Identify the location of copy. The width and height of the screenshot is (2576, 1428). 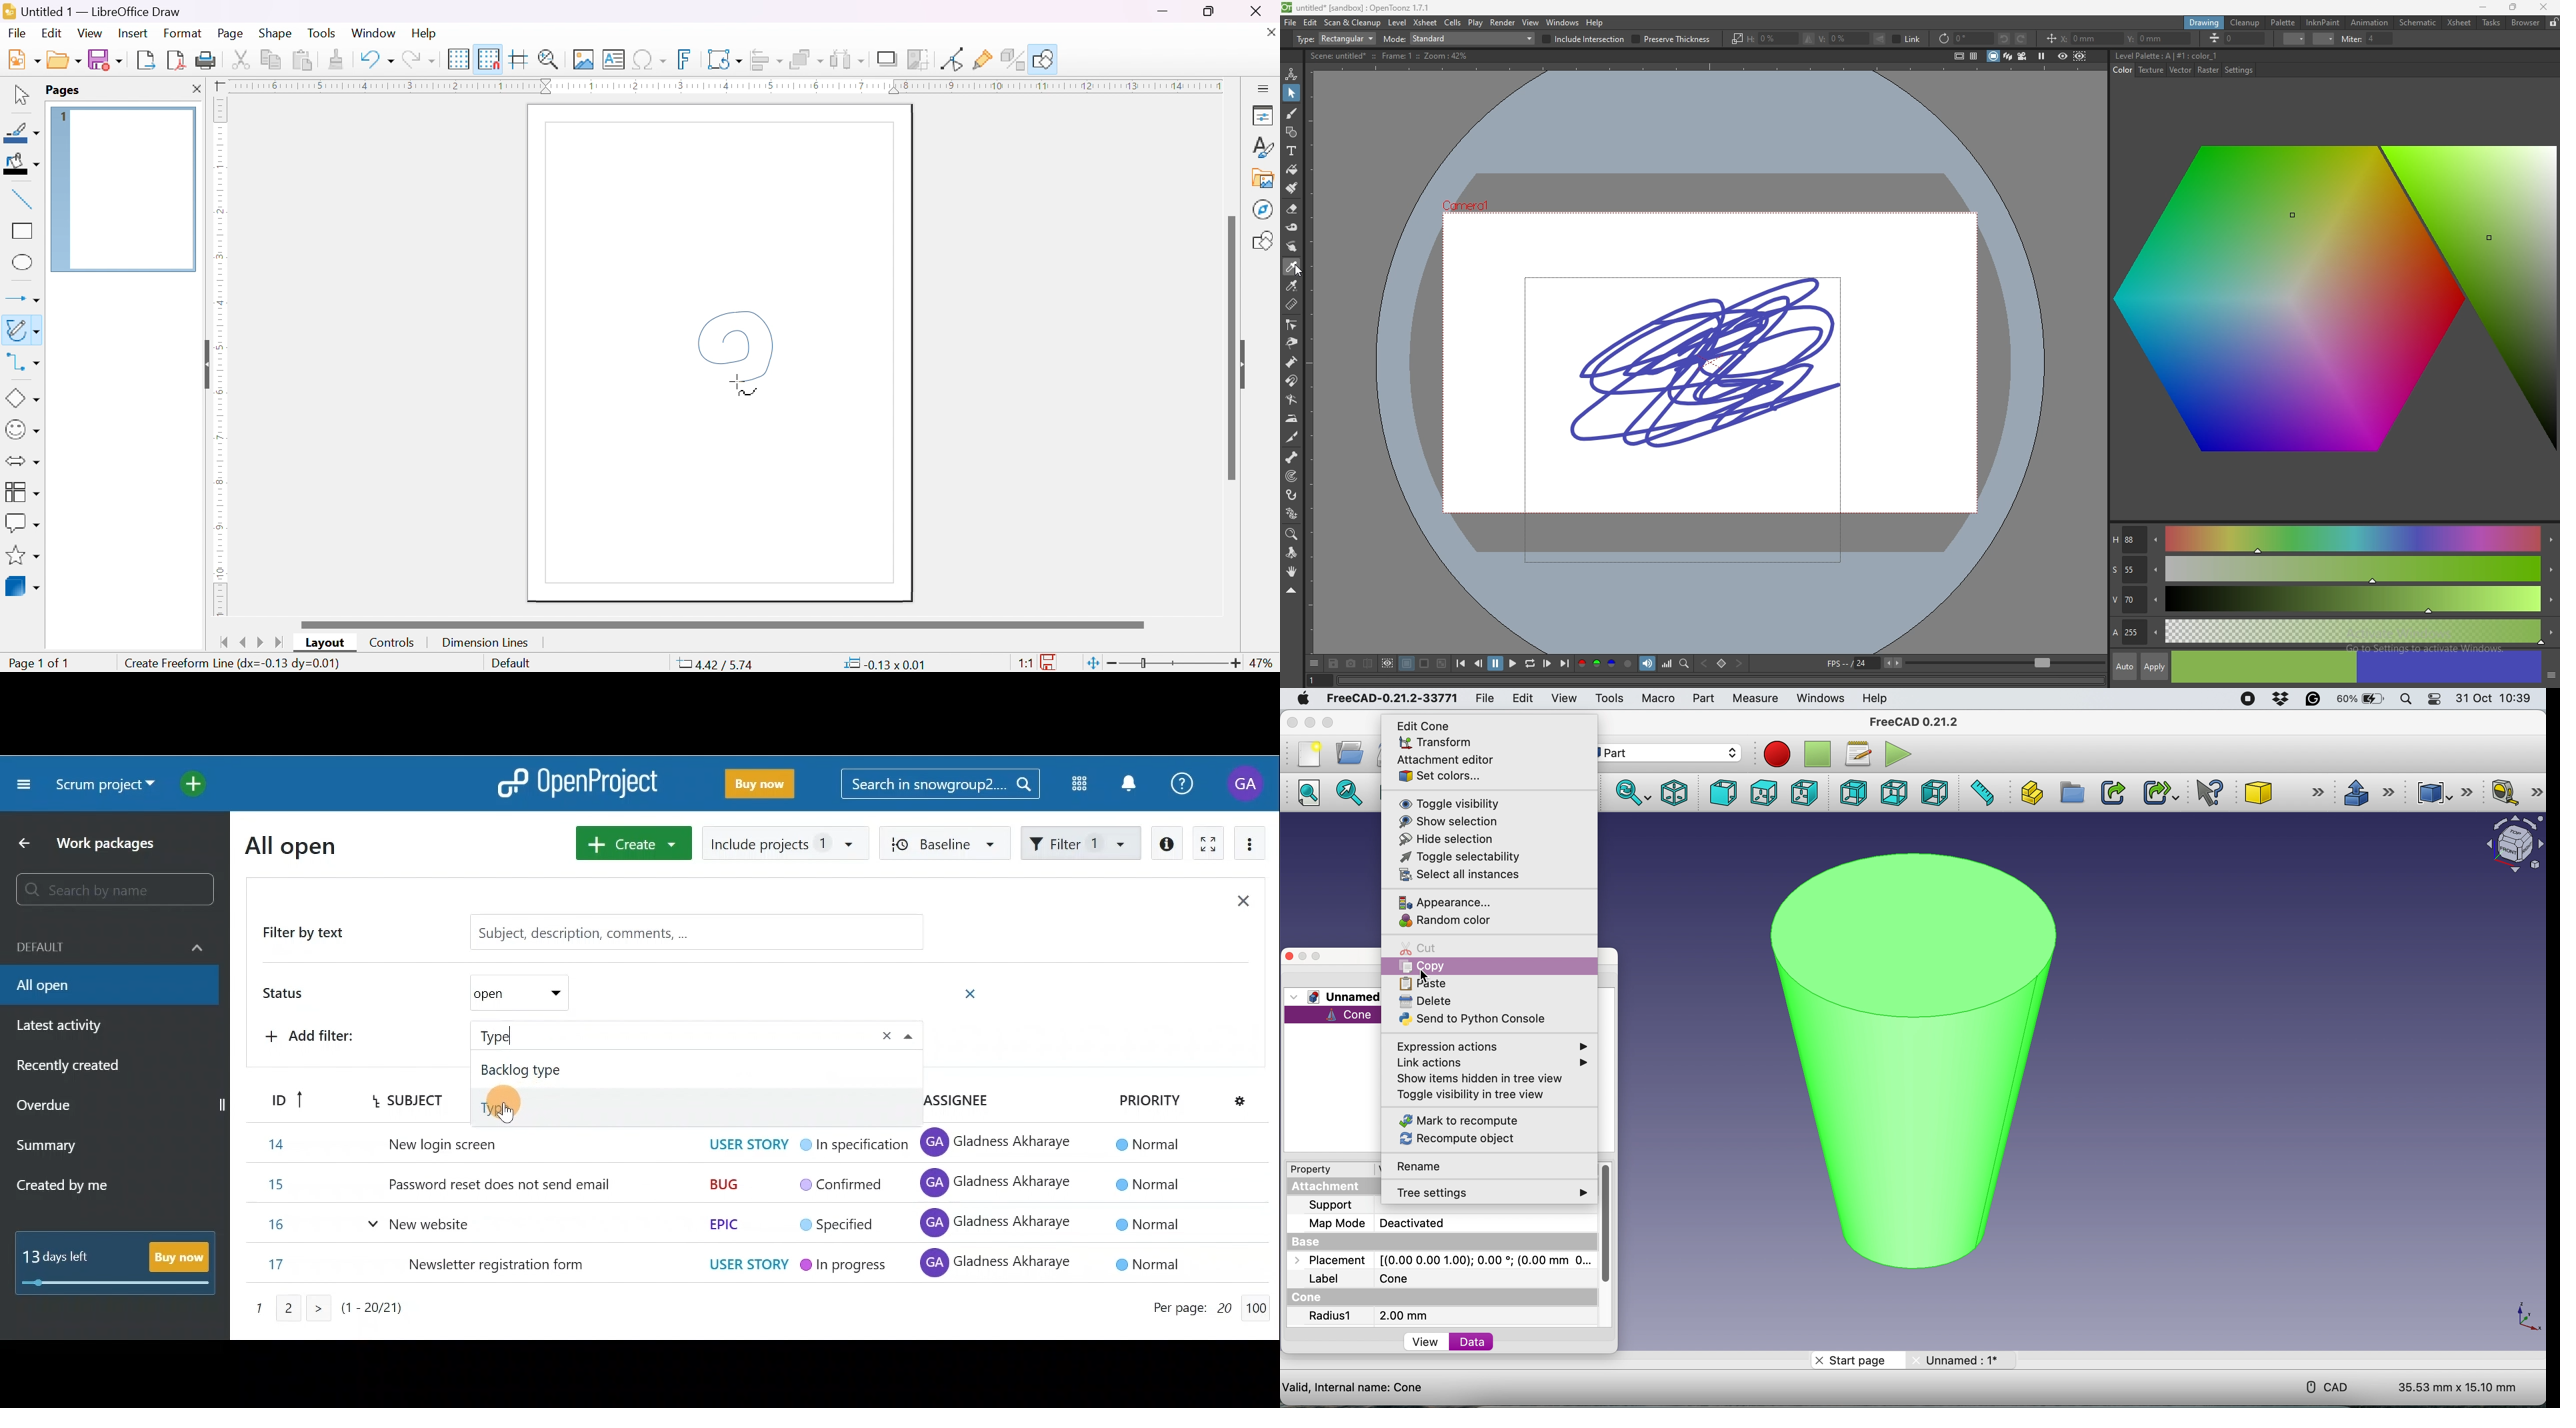
(1438, 966).